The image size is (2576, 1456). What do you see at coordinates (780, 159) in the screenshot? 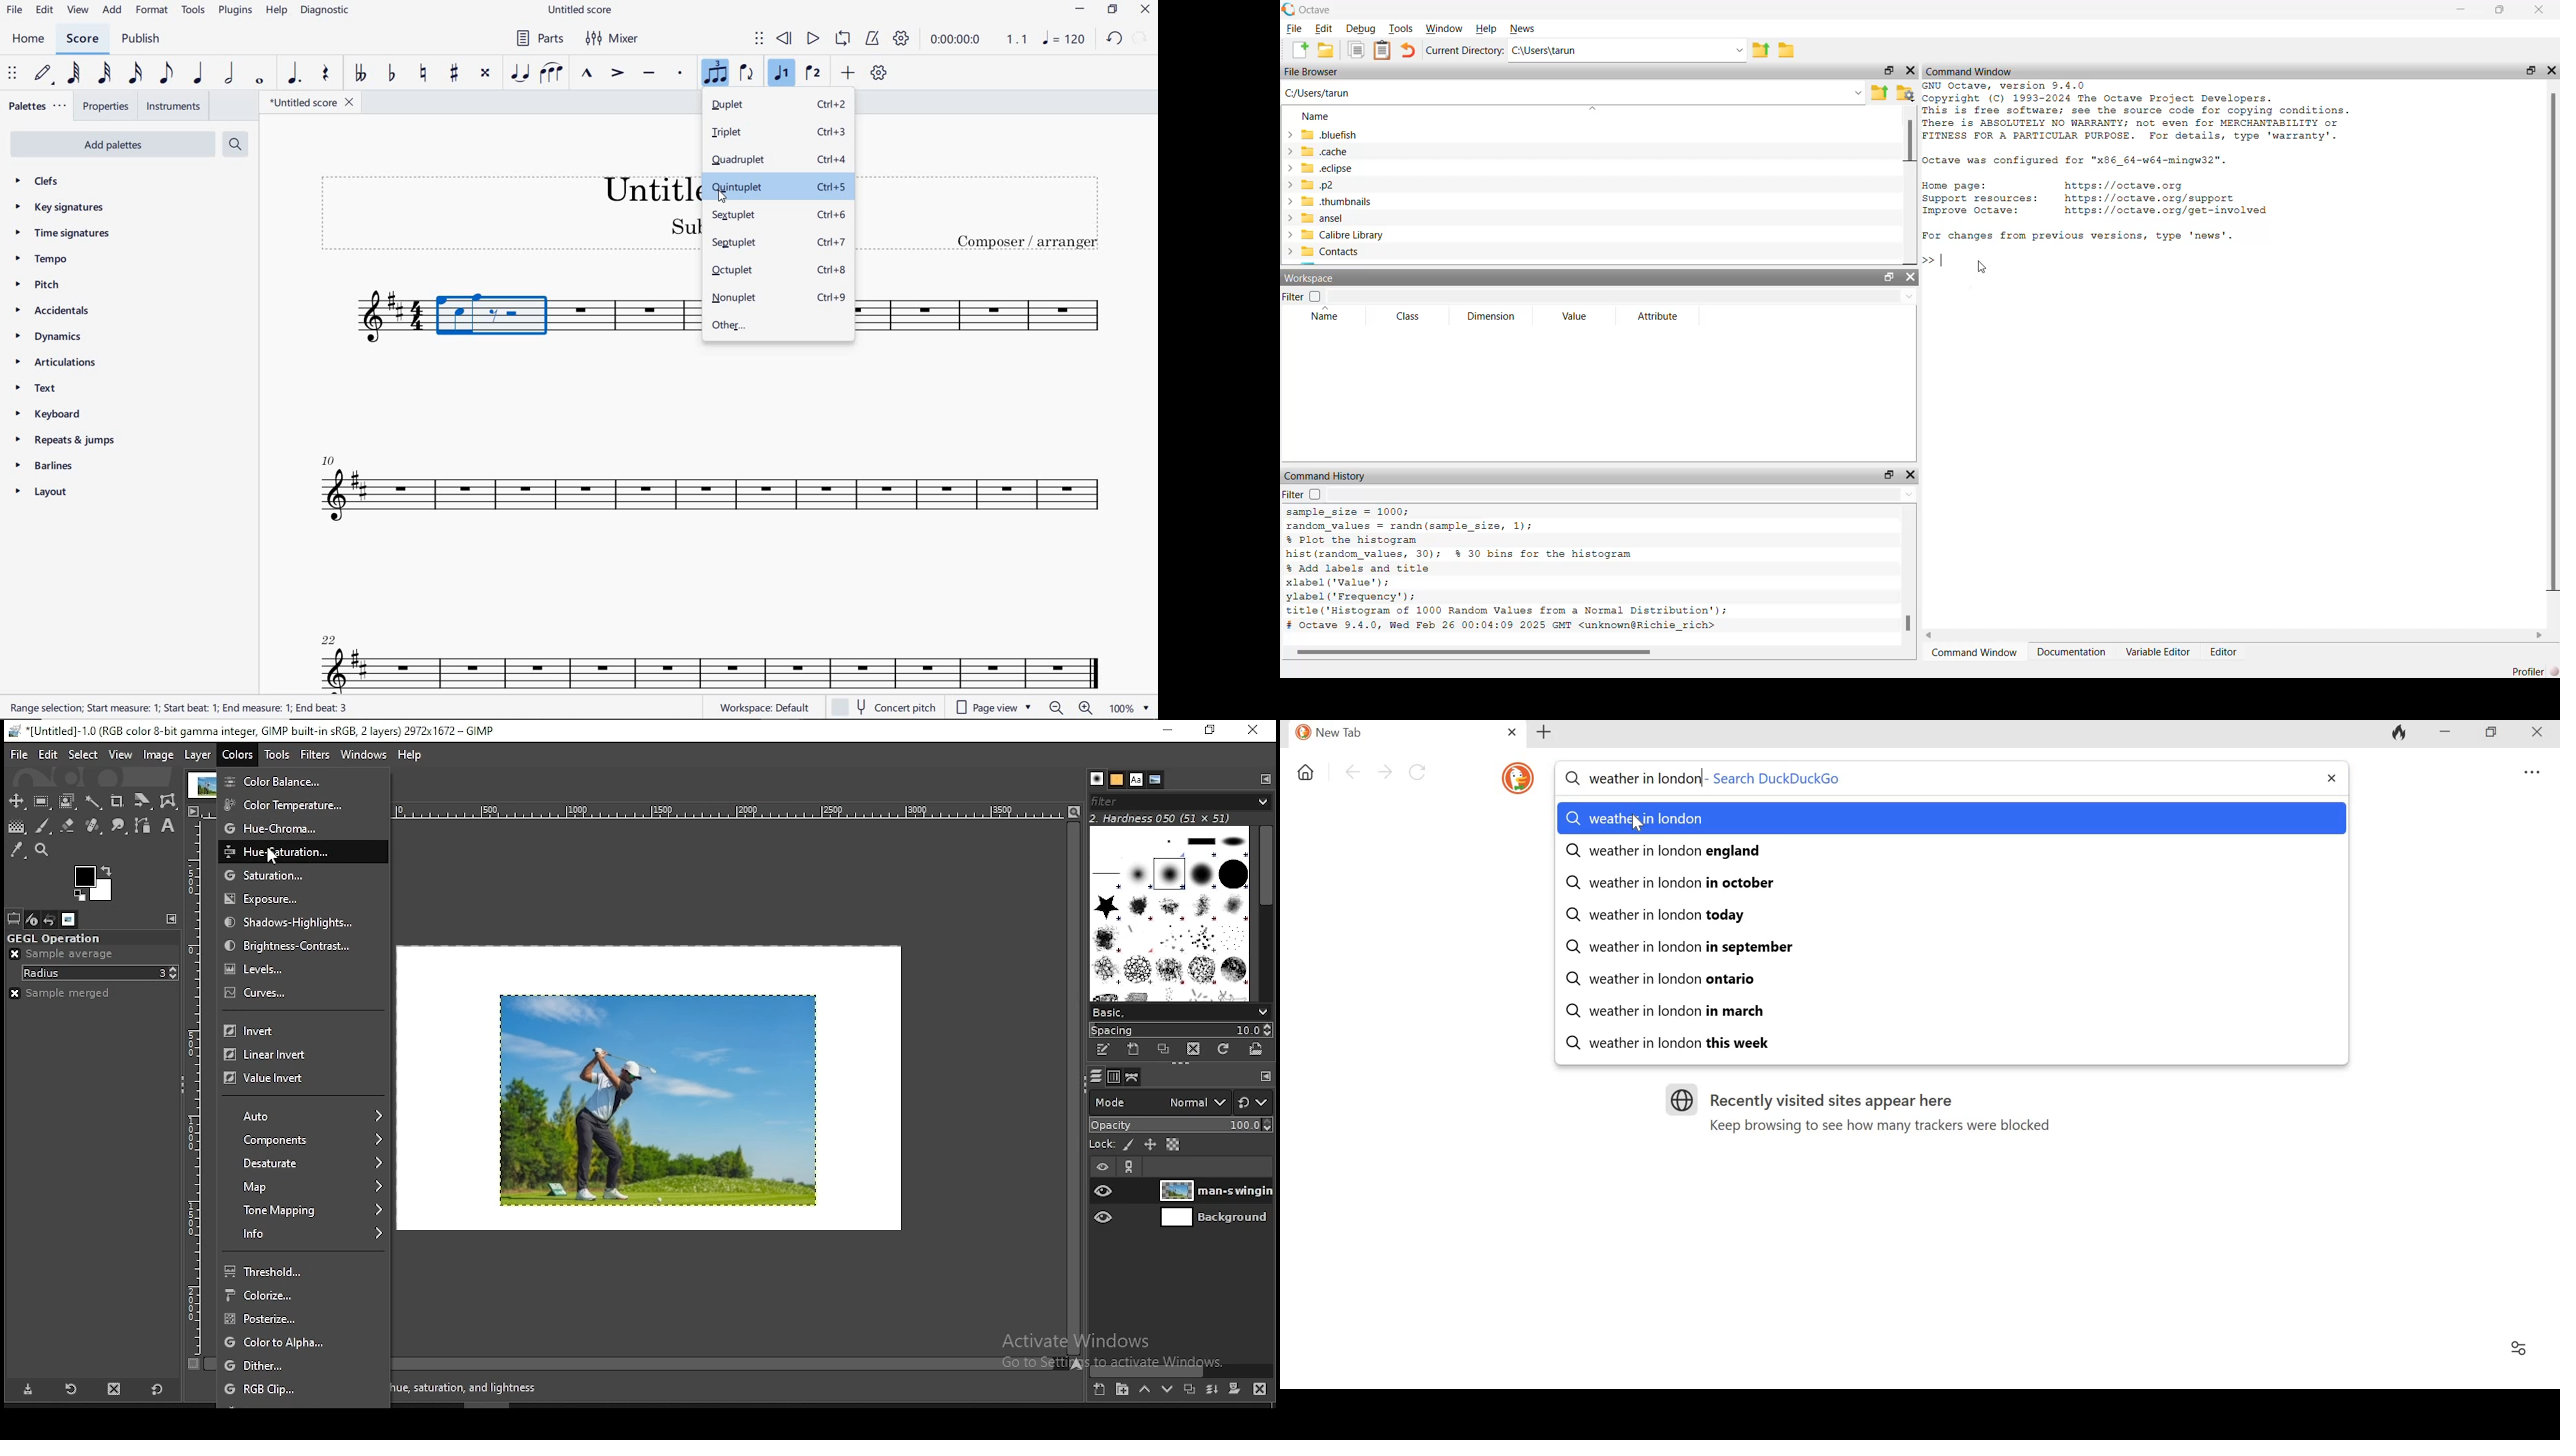
I see `quadruplet` at bounding box center [780, 159].